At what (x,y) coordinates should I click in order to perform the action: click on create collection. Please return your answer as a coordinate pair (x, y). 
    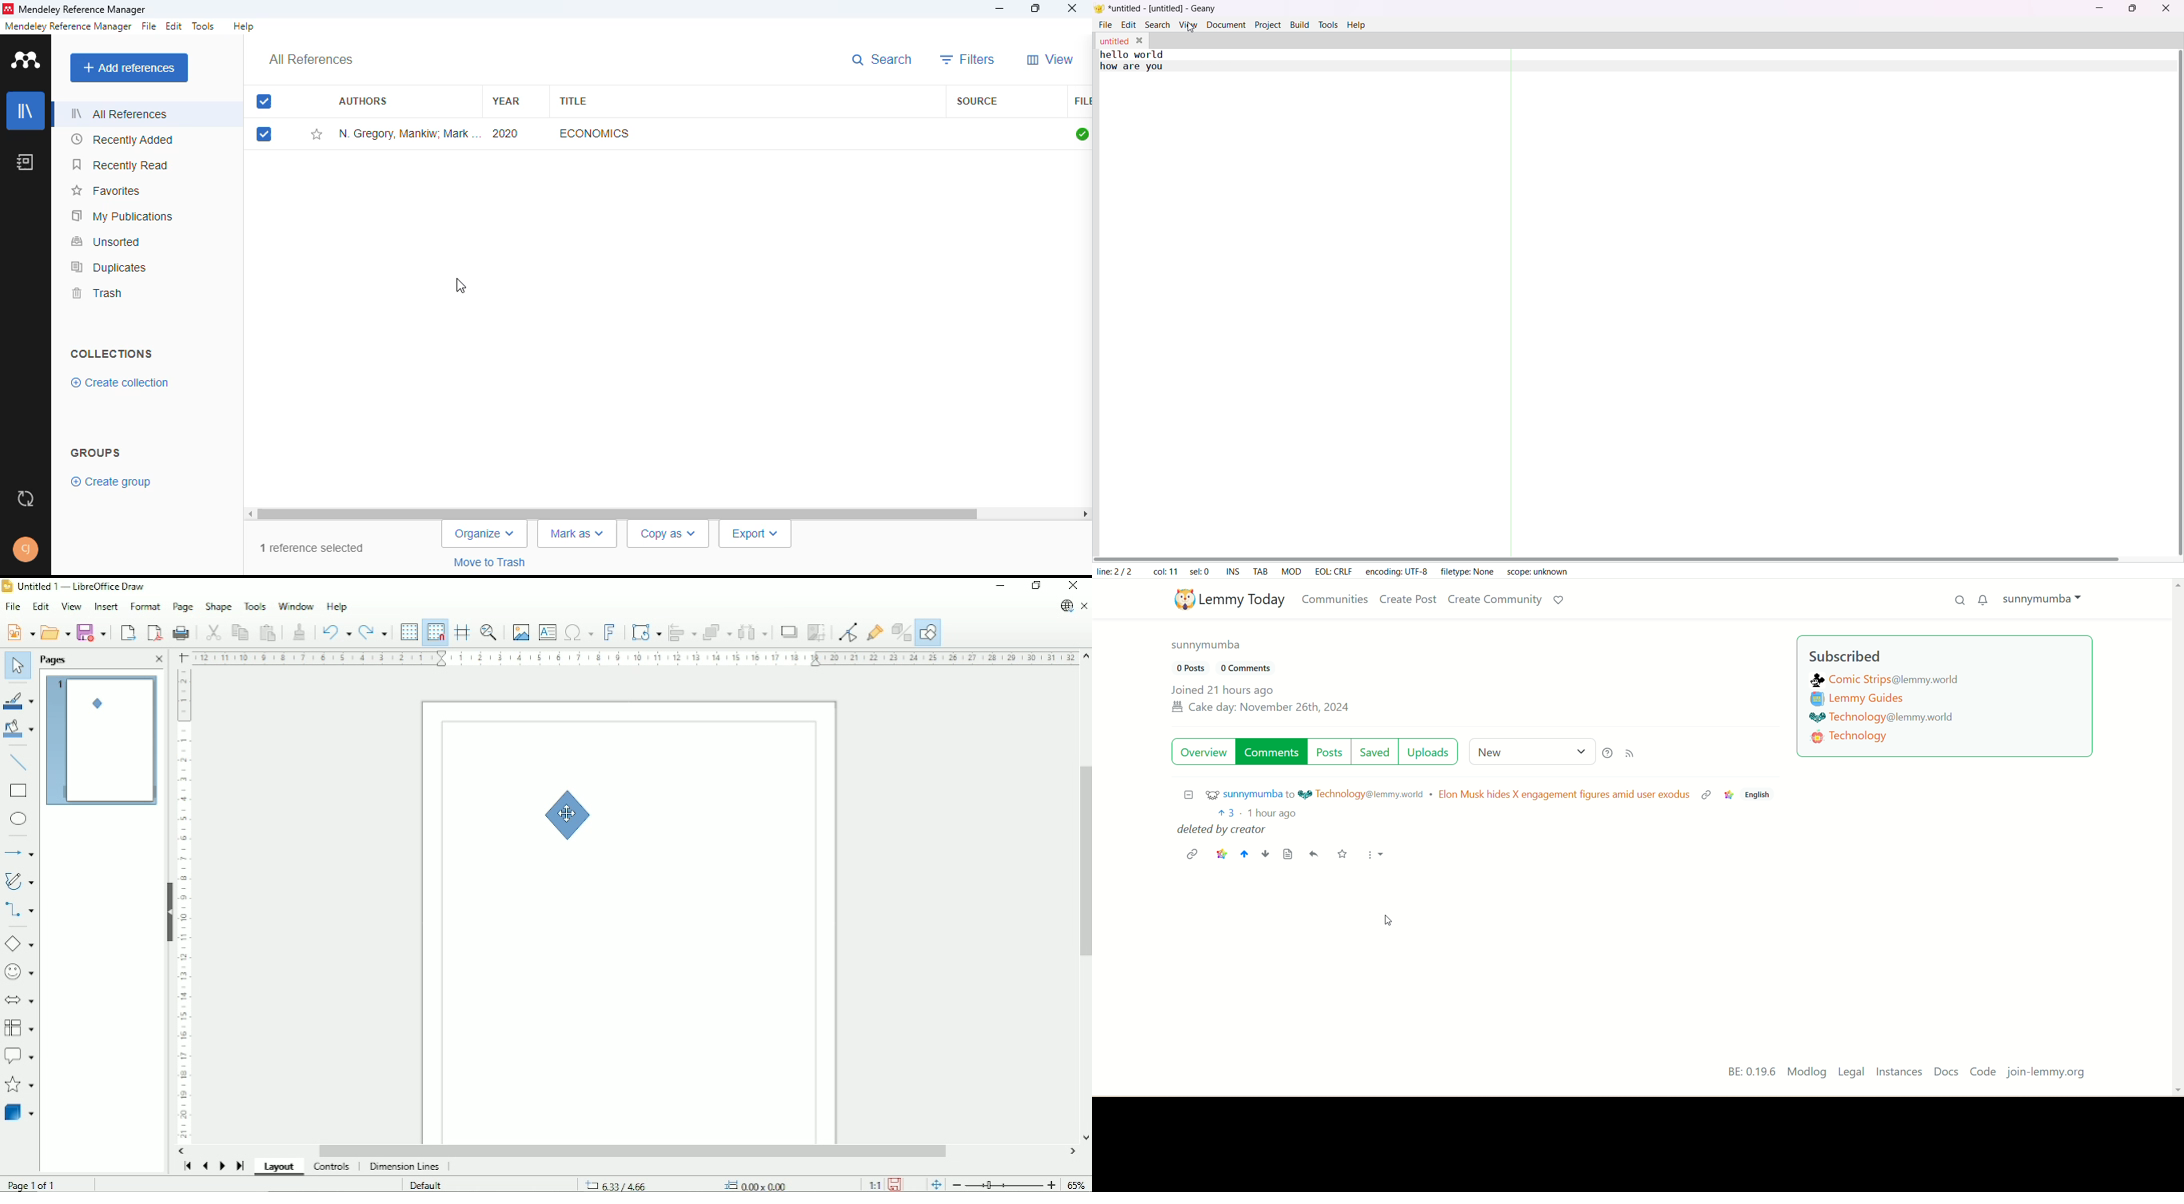
    Looking at the image, I should click on (121, 383).